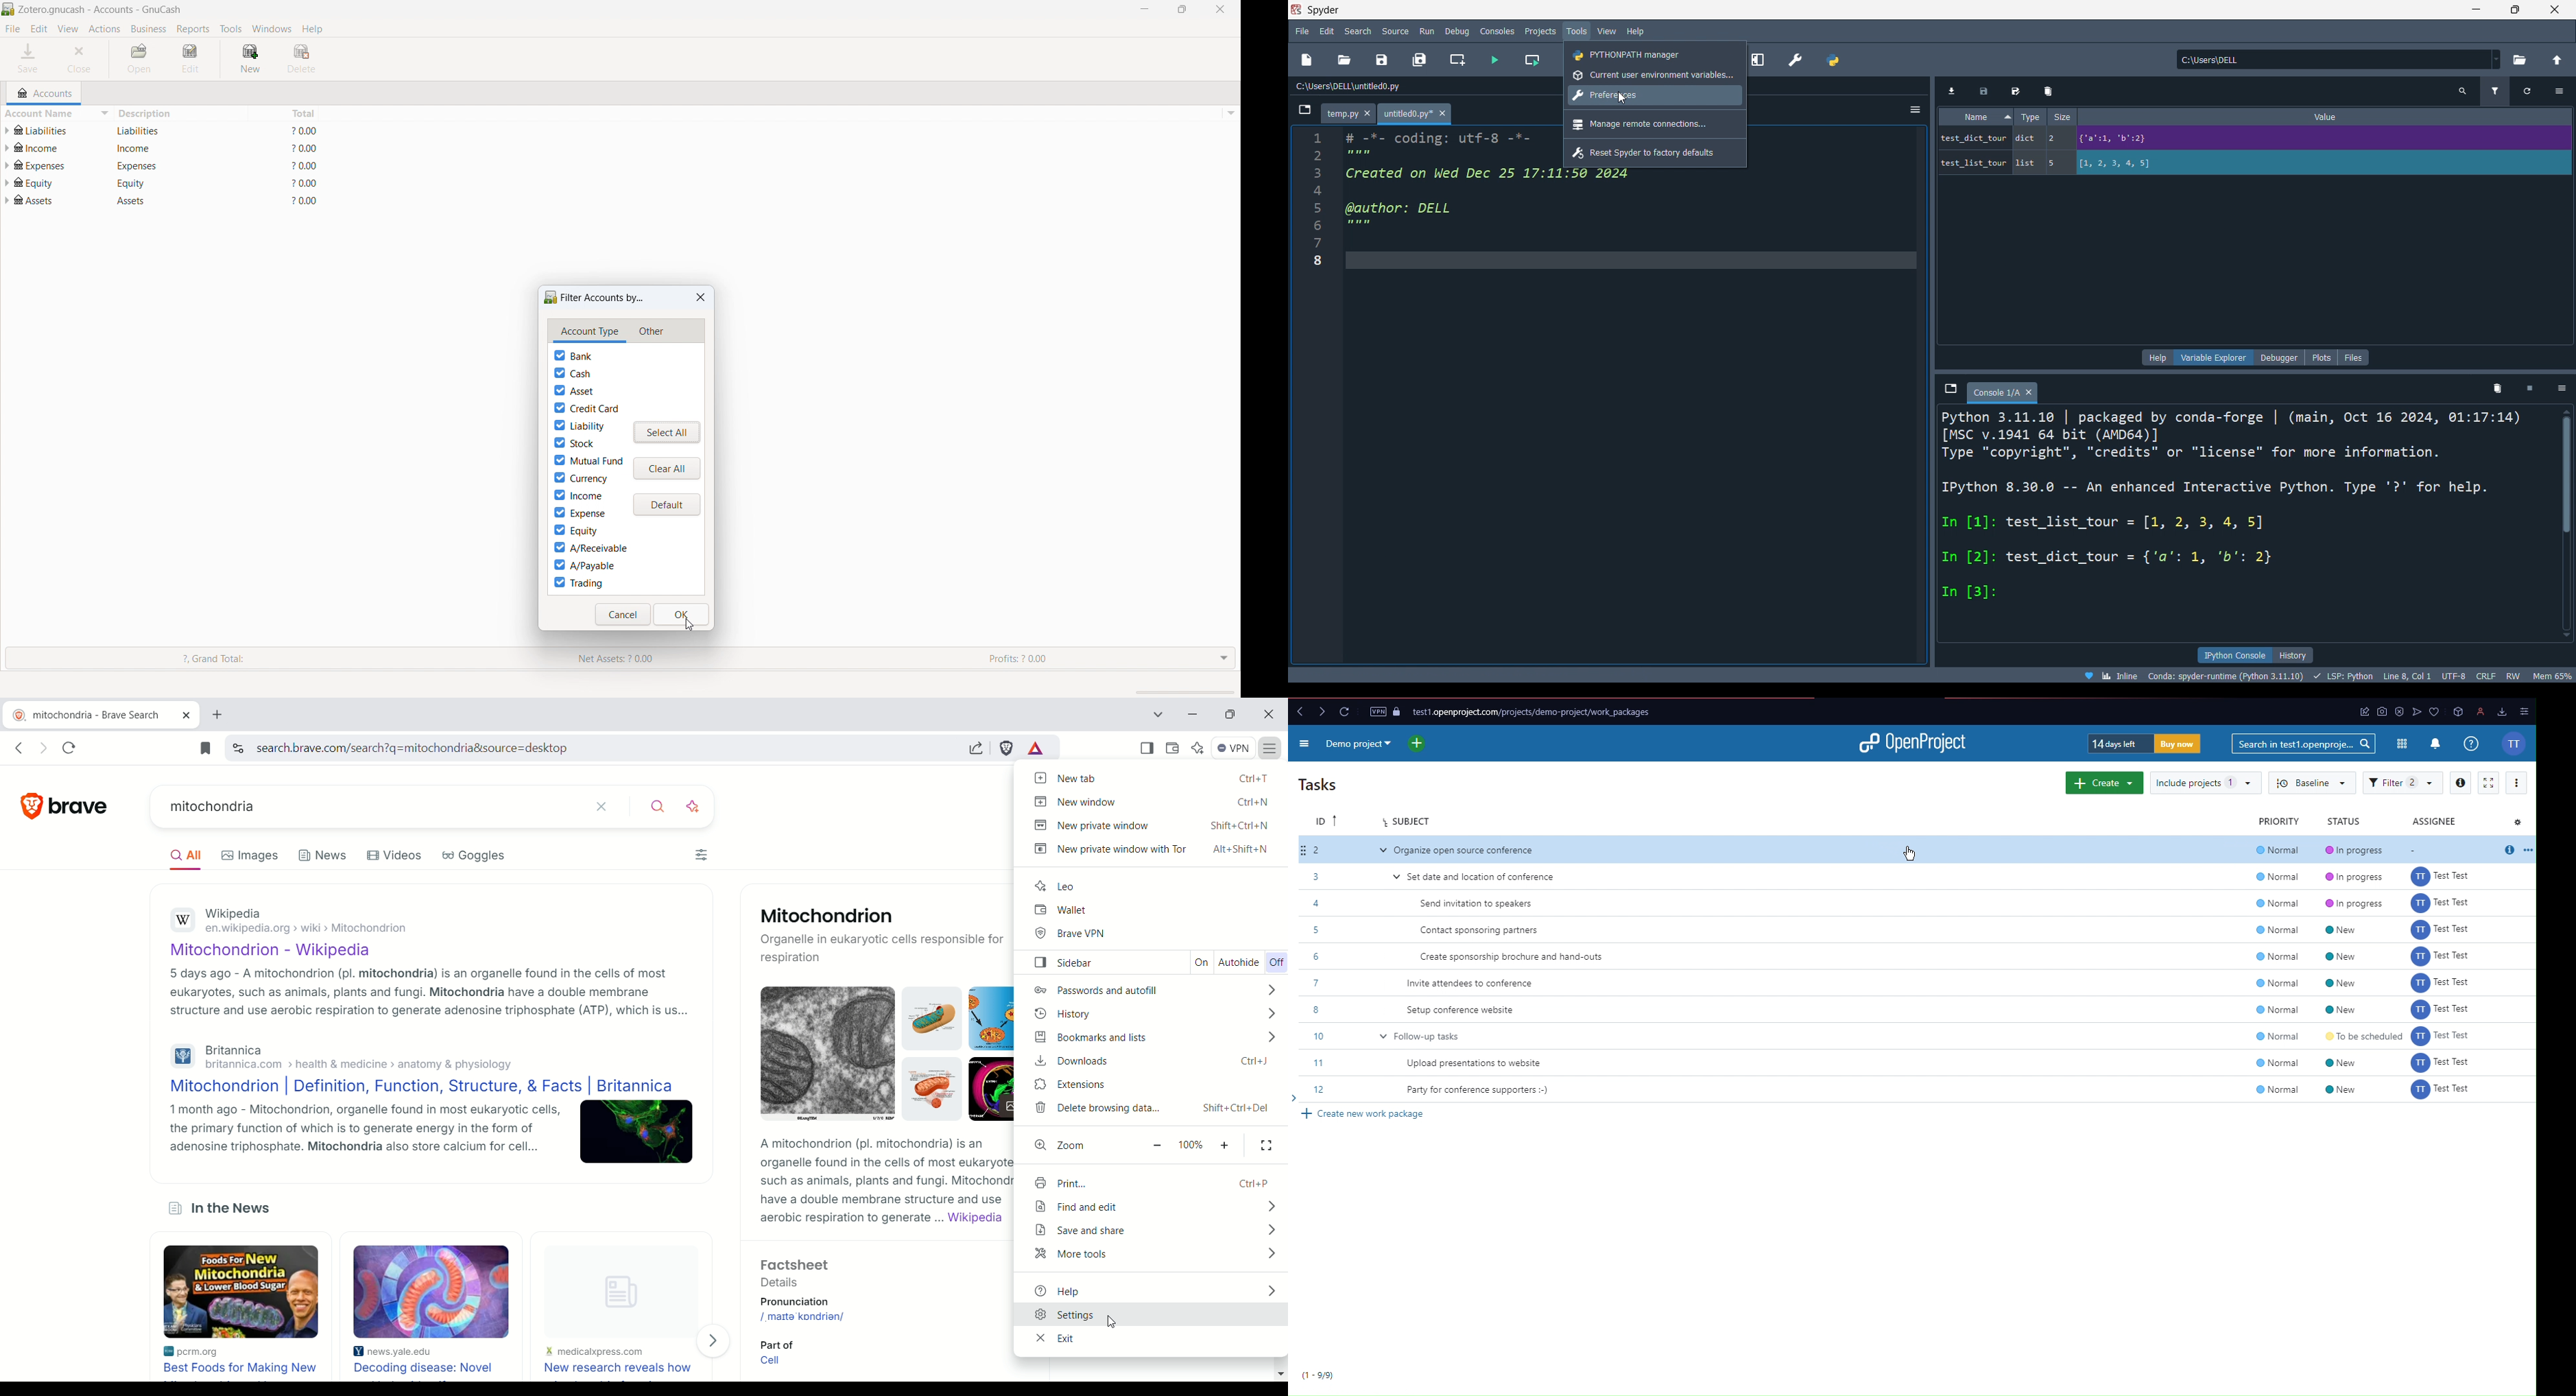 The height and width of the screenshot is (1400, 2576). I want to click on run, so click(1429, 31).